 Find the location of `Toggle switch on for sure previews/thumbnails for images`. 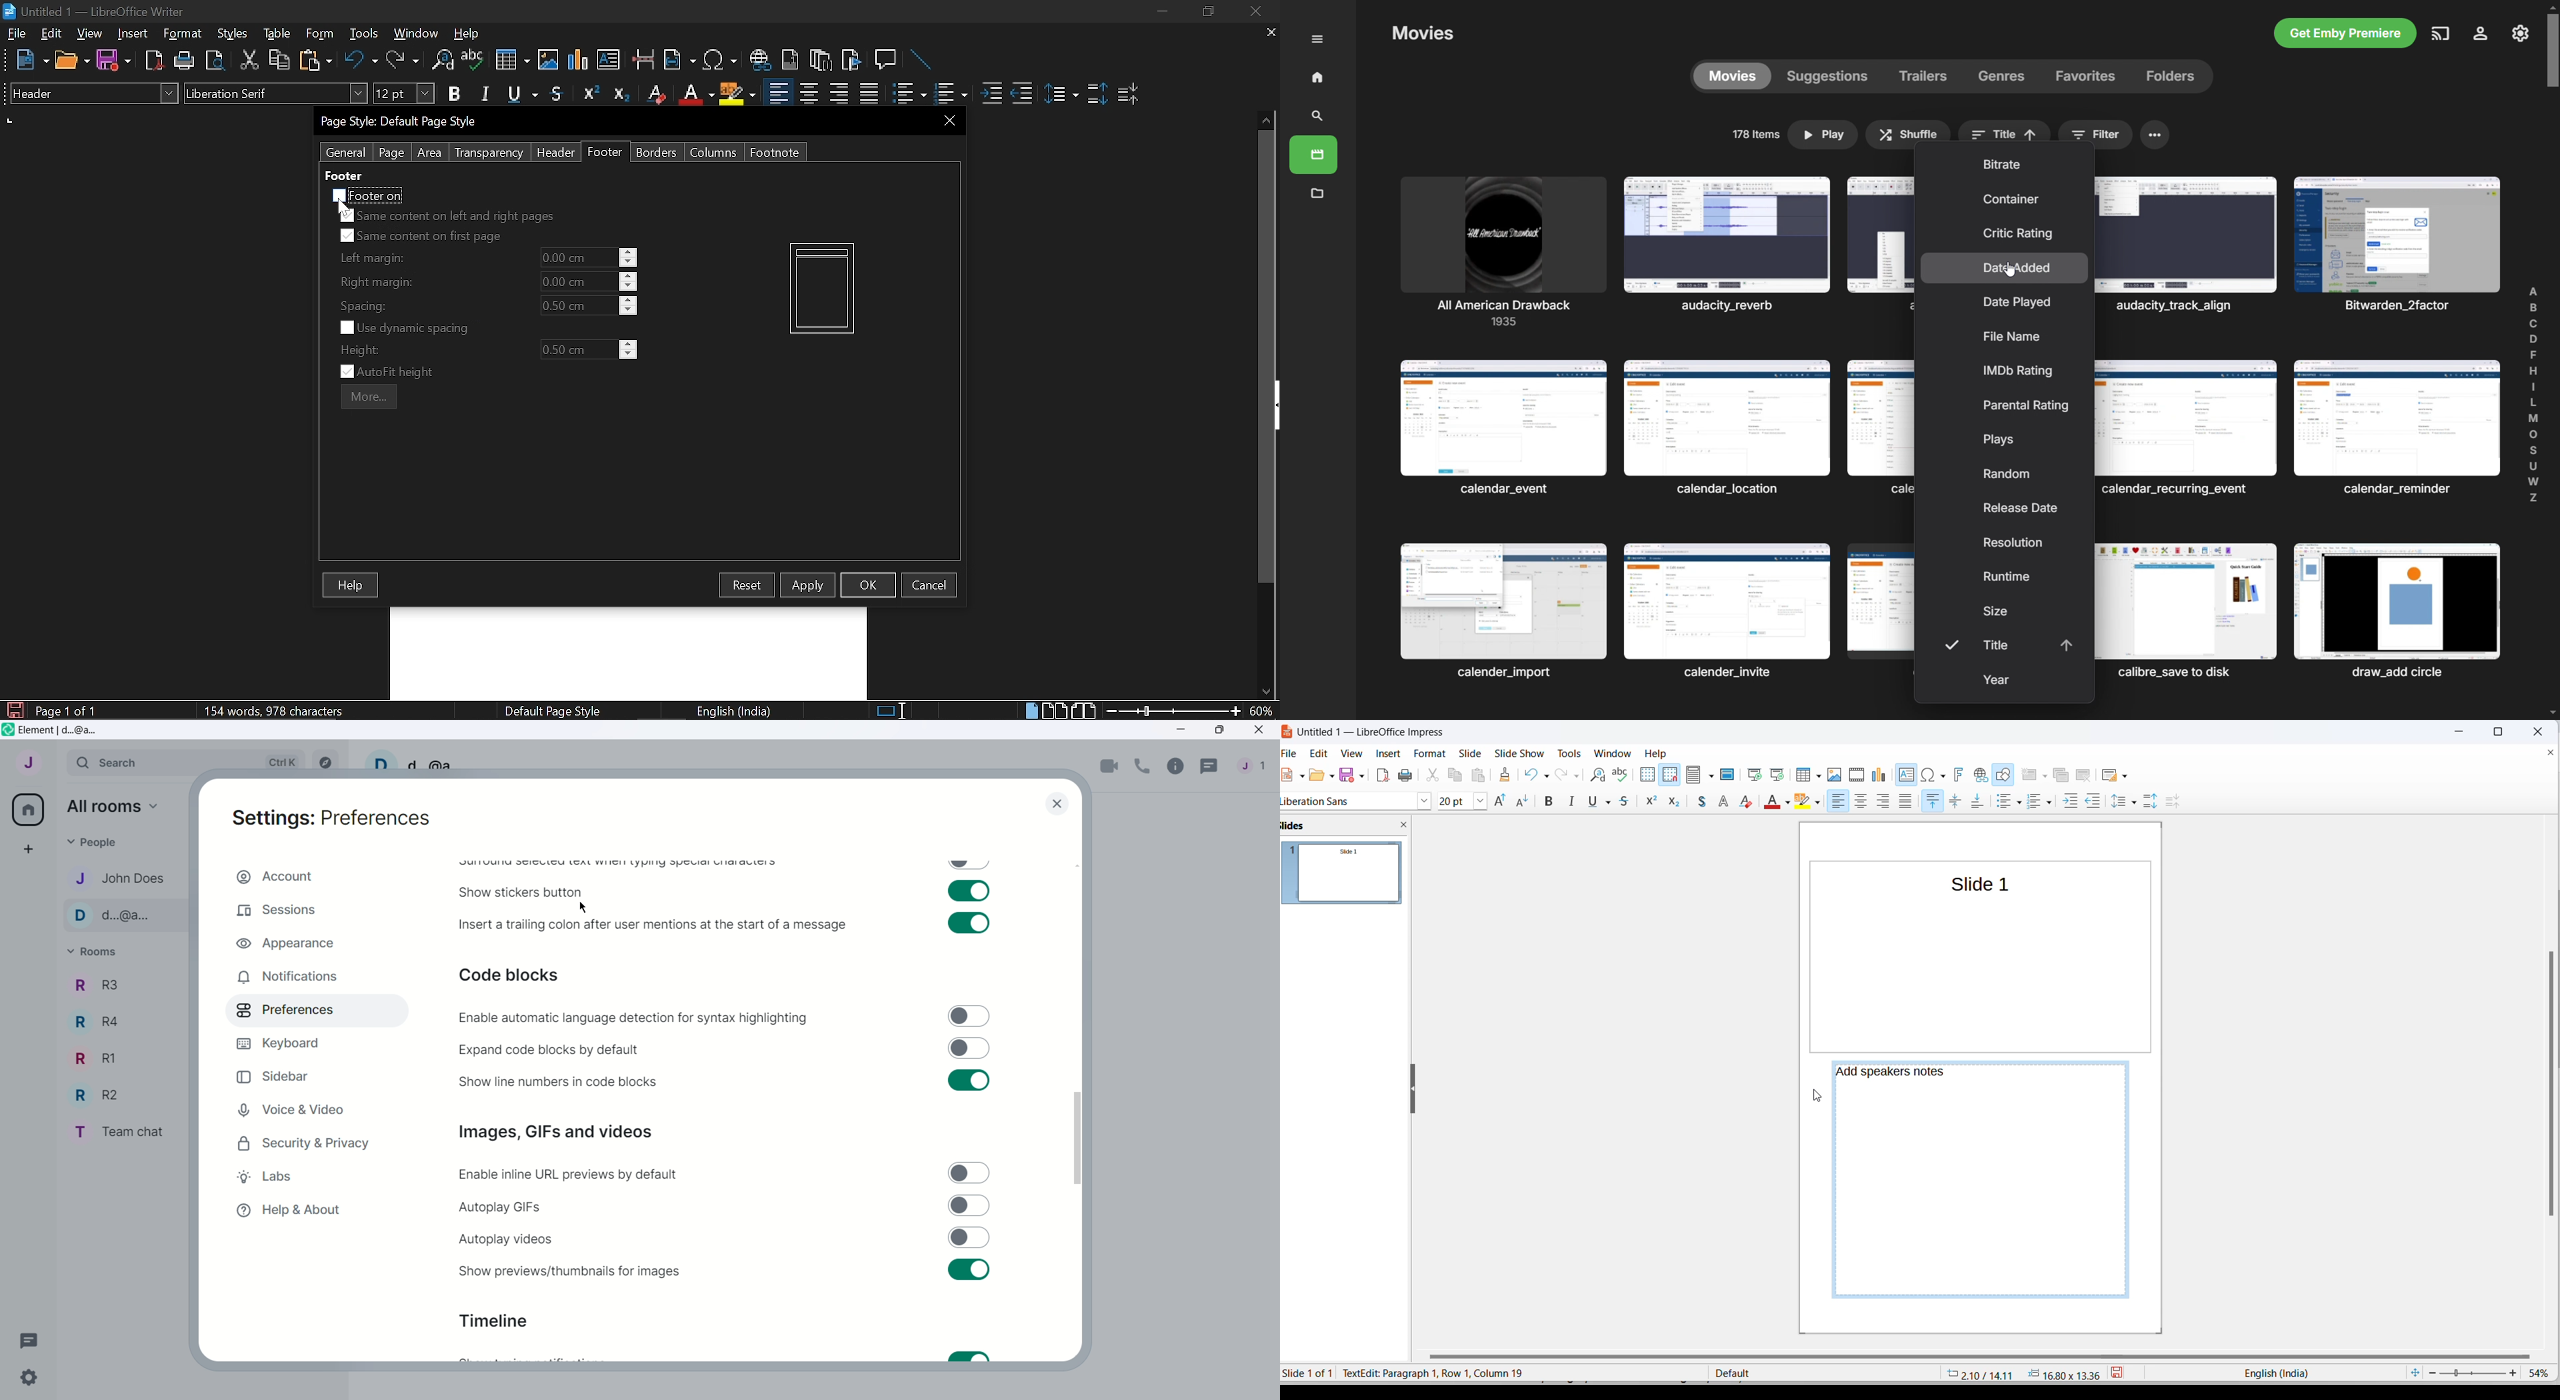

Toggle switch on for sure previews/thumbnails for images is located at coordinates (967, 1269).